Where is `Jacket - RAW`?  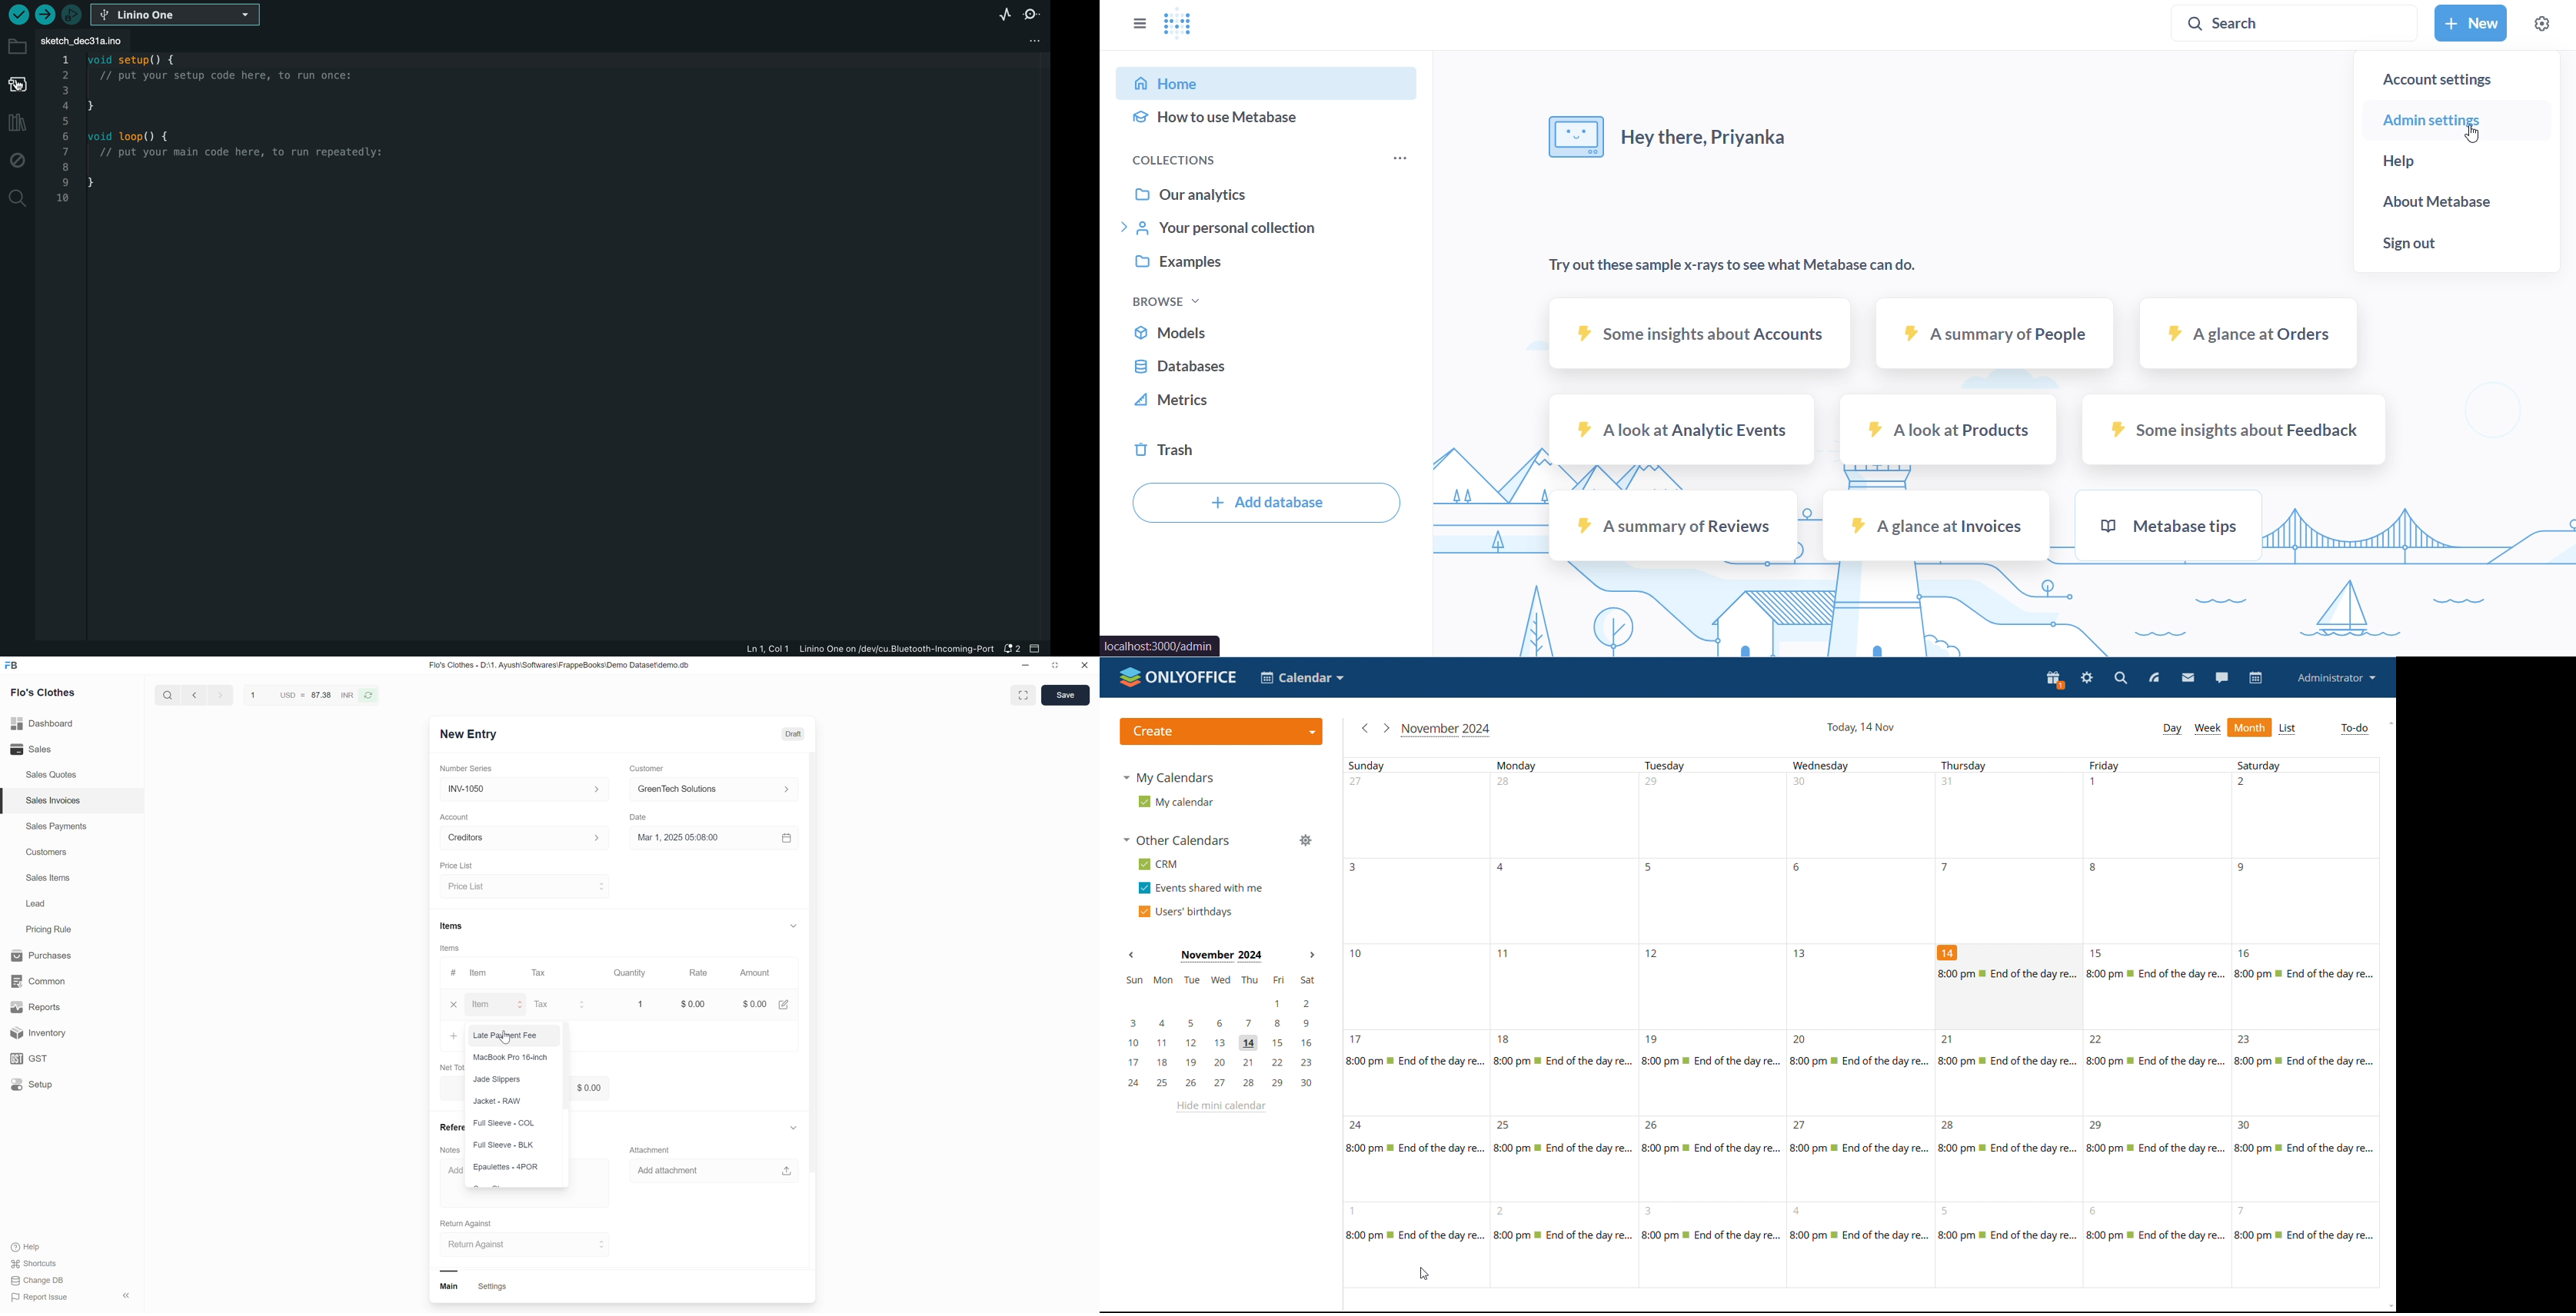 Jacket - RAW is located at coordinates (489, 1100).